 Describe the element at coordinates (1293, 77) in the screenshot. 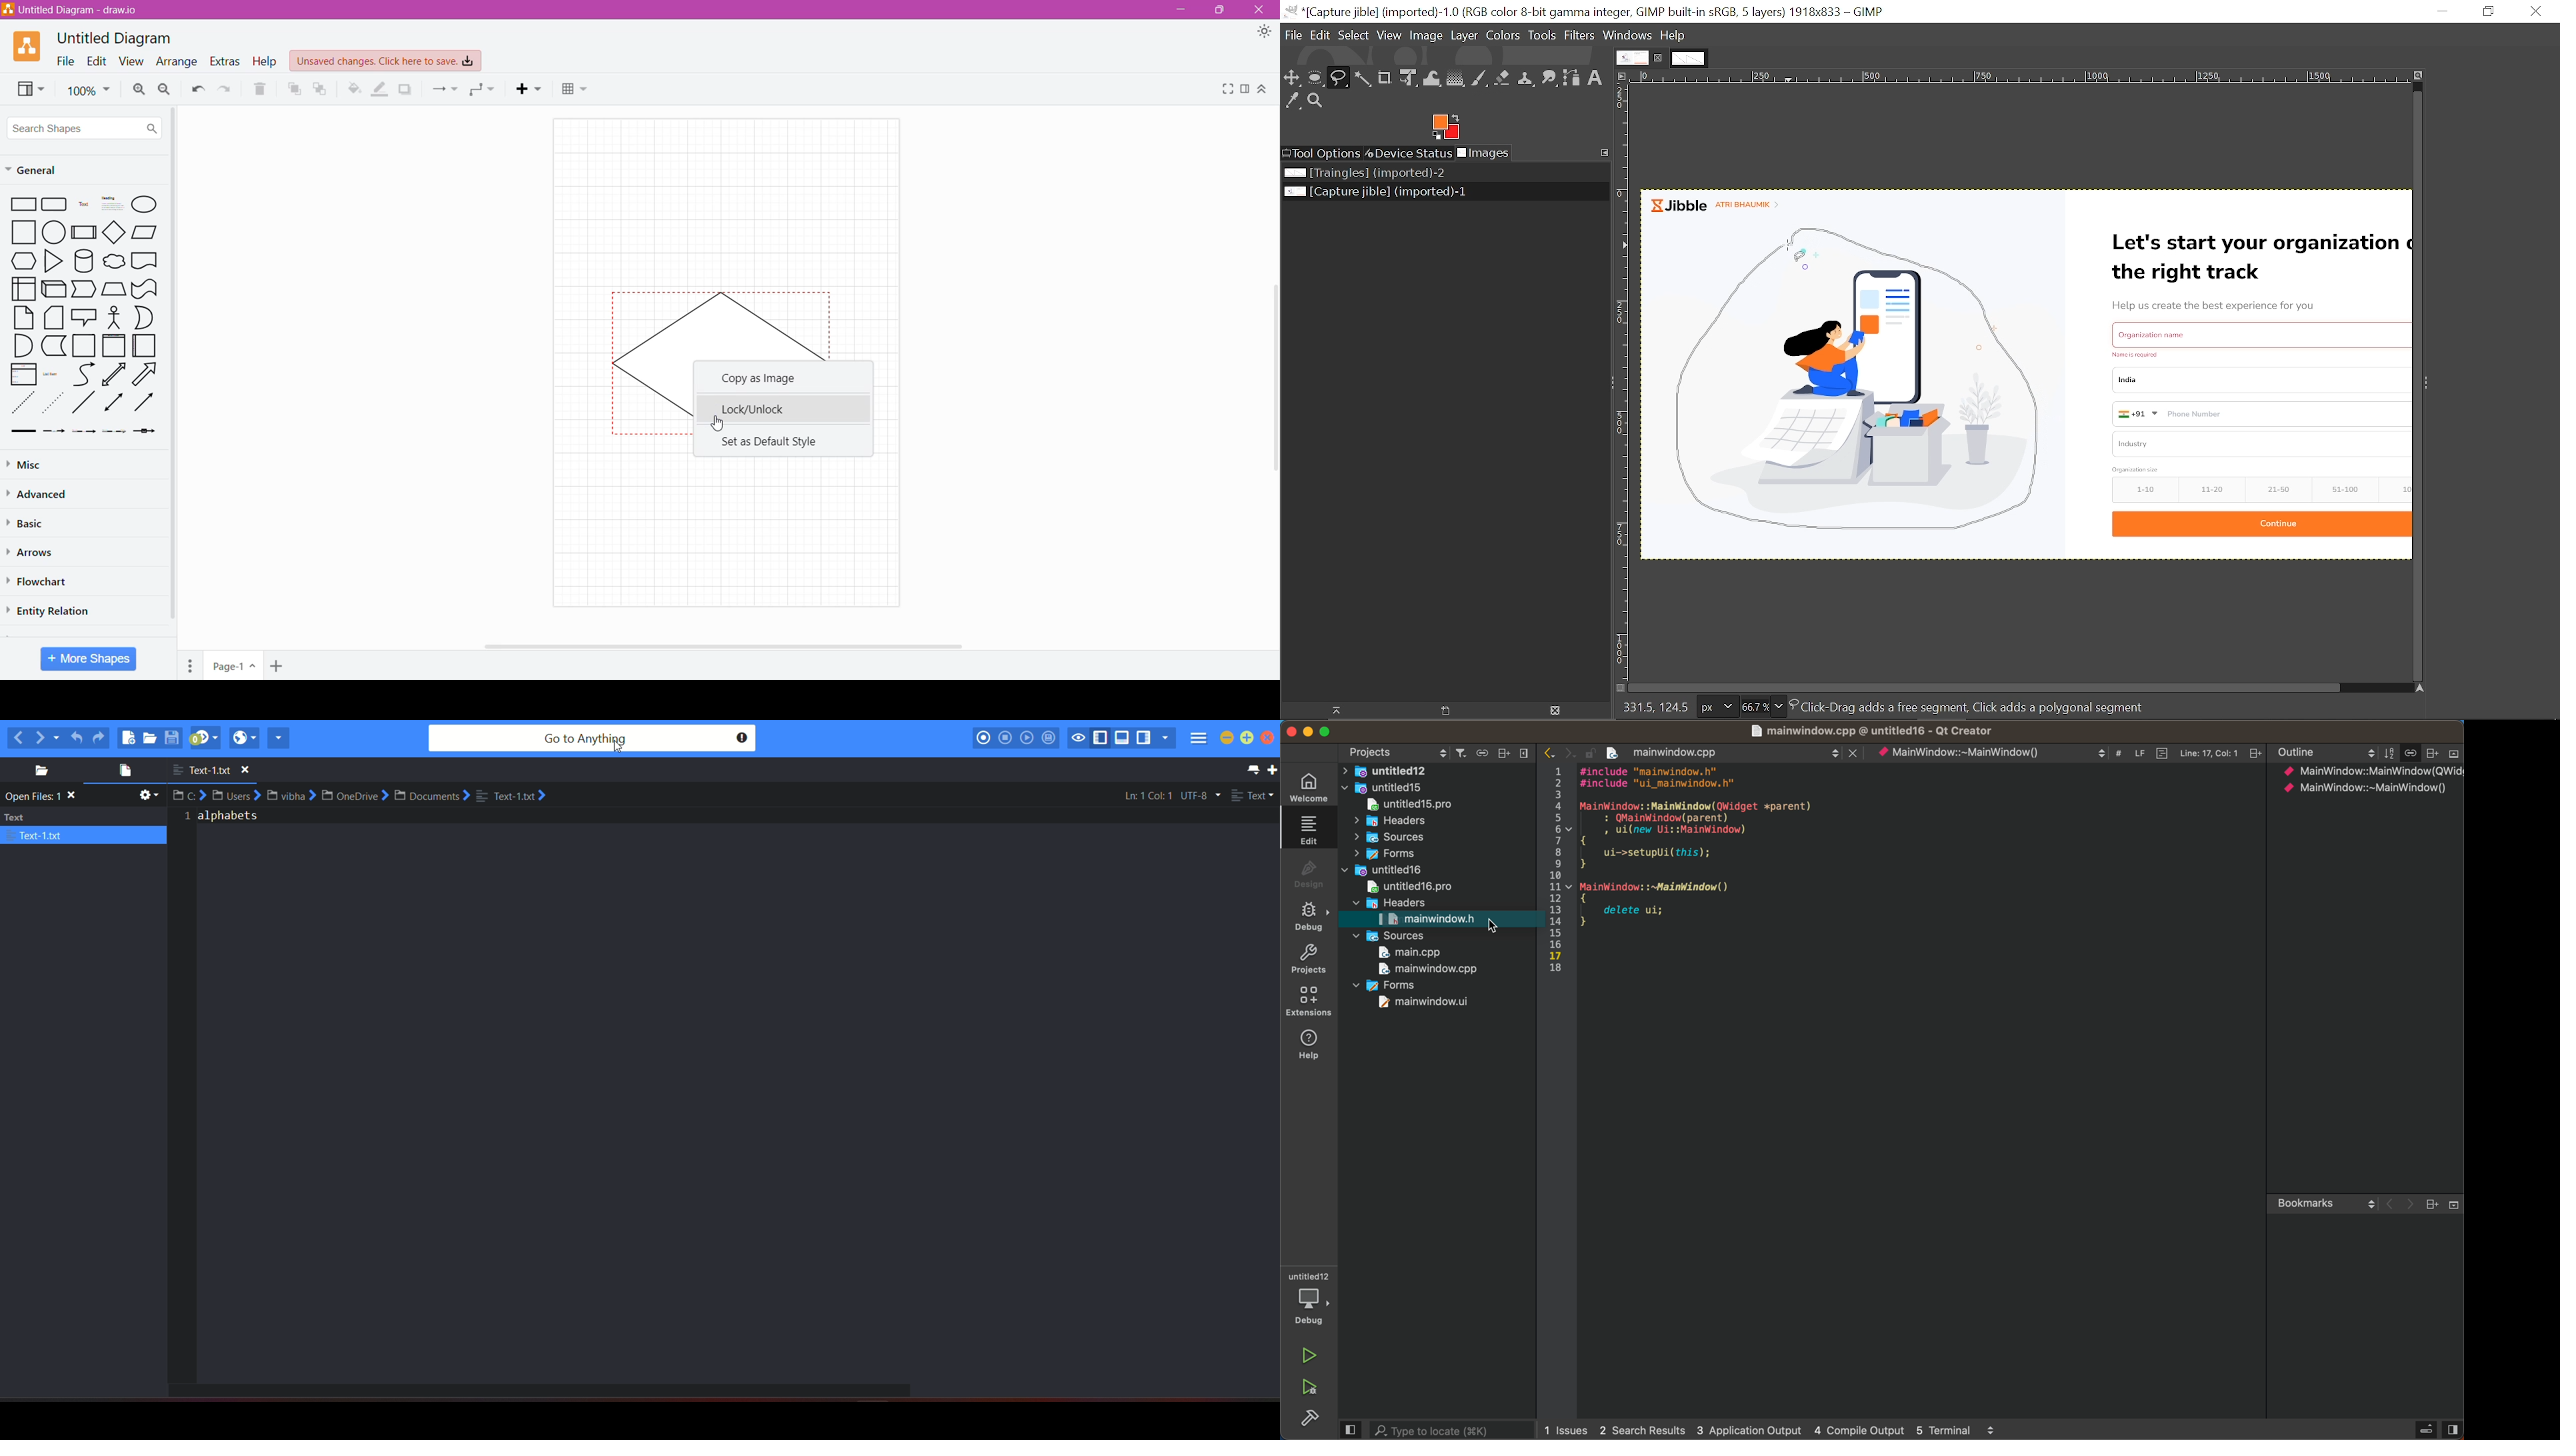

I see `Move tool` at that location.